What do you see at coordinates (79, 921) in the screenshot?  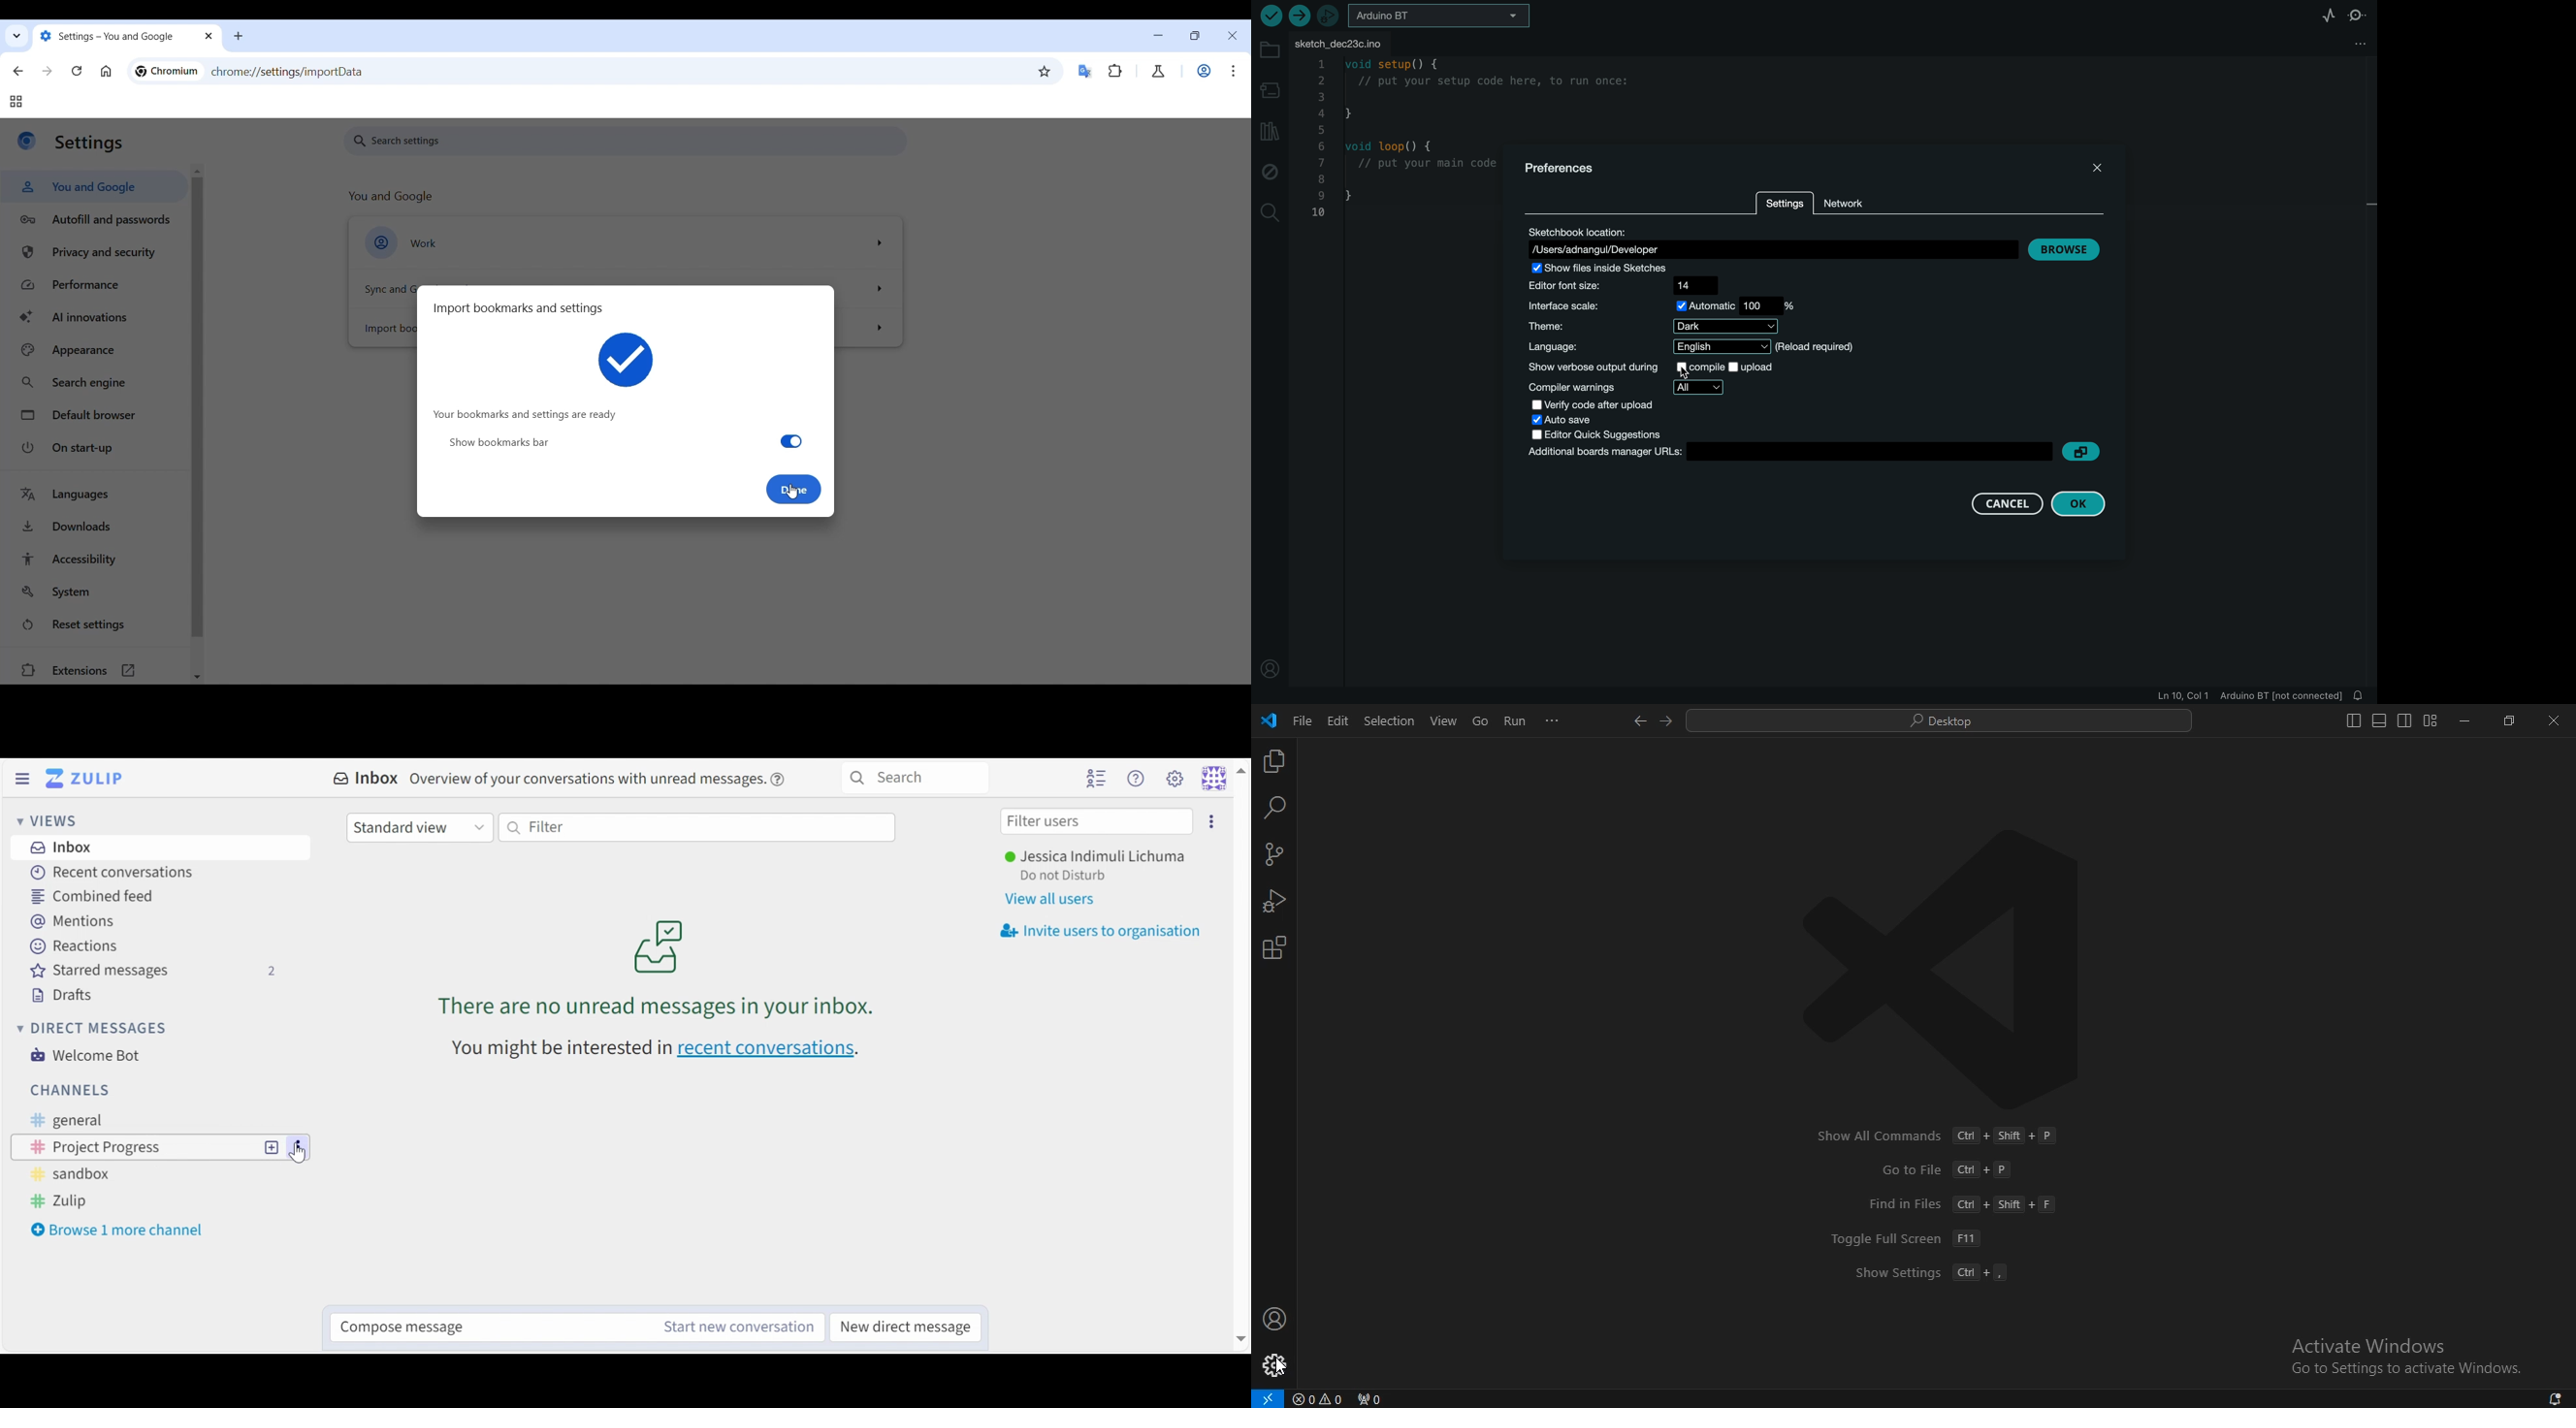 I see `Mentions` at bounding box center [79, 921].